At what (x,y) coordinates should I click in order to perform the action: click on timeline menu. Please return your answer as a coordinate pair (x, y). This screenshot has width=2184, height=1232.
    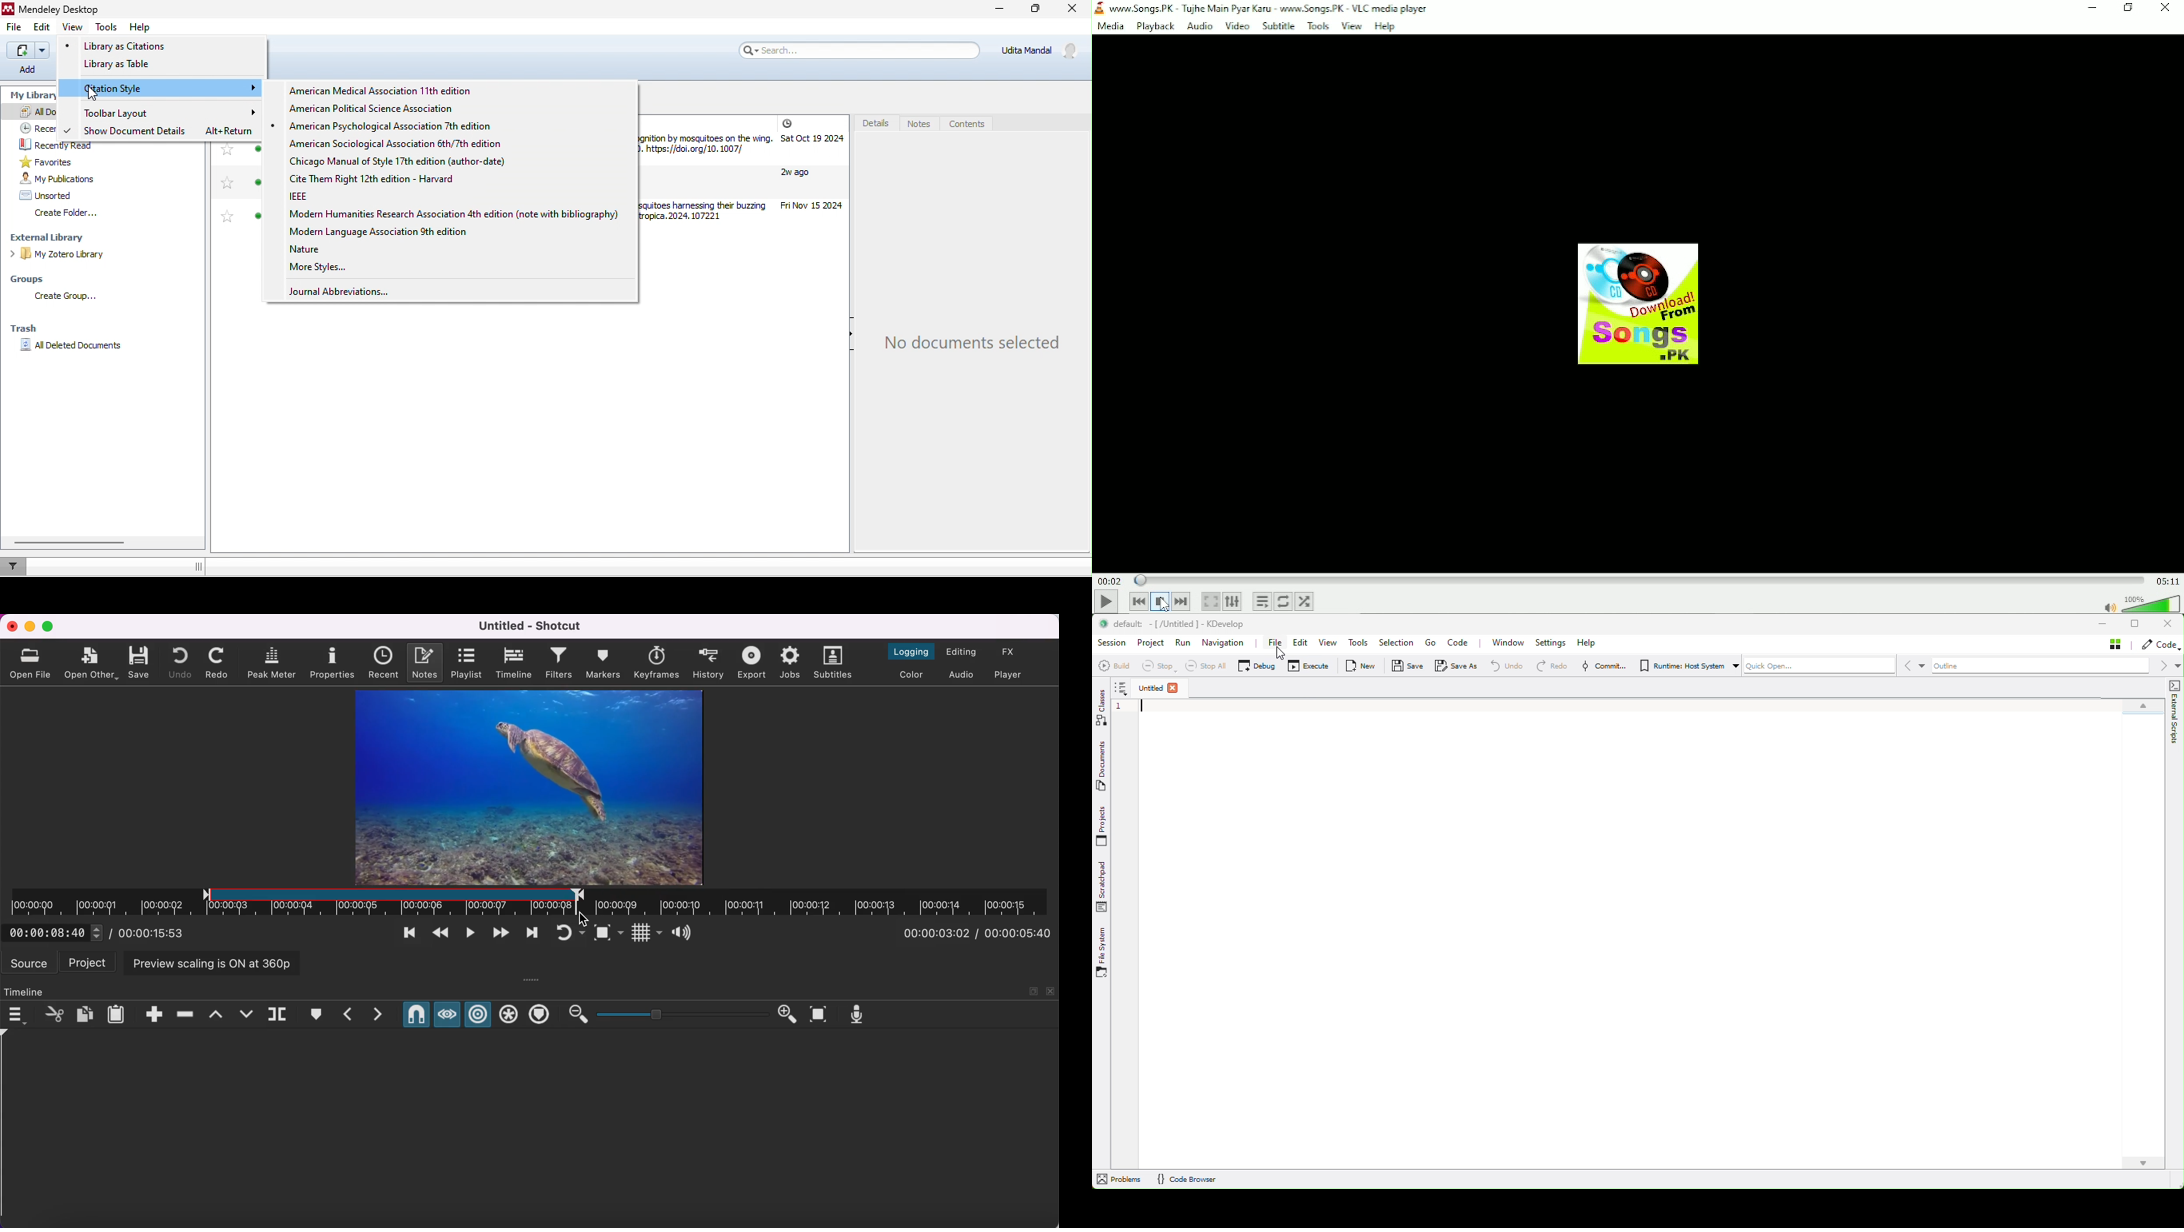
    Looking at the image, I should click on (18, 1013).